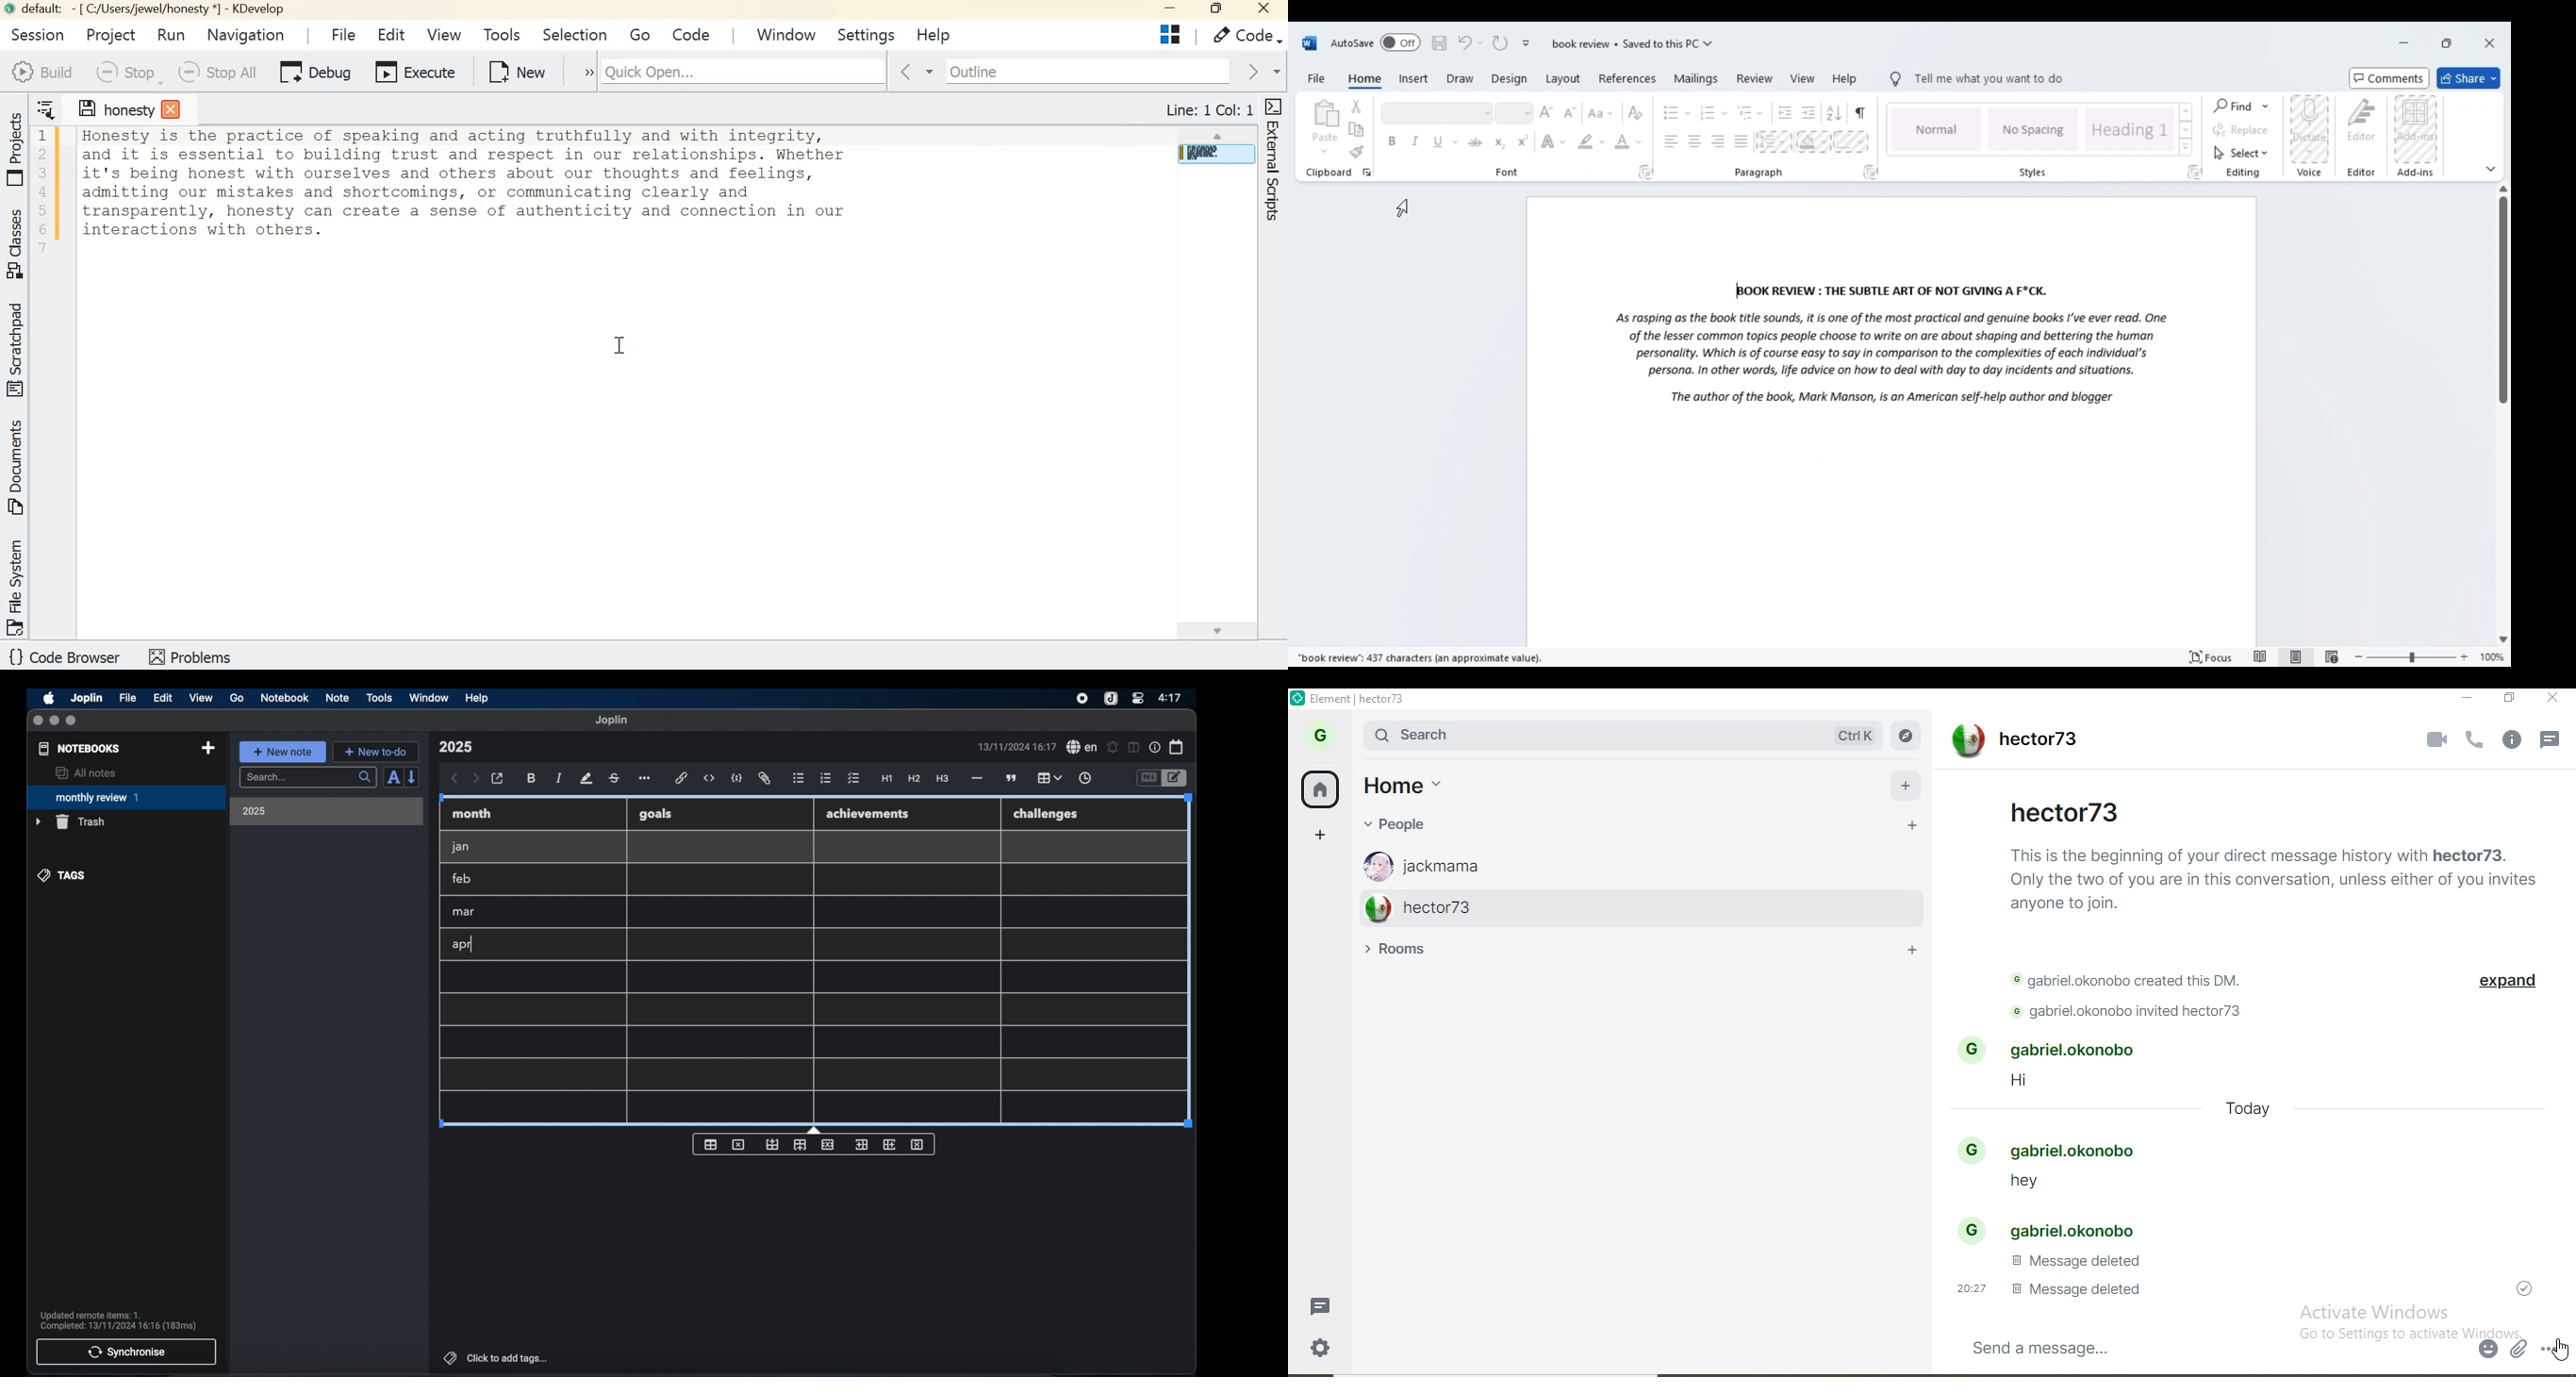  I want to click on text 4, so click(2074, 1261).